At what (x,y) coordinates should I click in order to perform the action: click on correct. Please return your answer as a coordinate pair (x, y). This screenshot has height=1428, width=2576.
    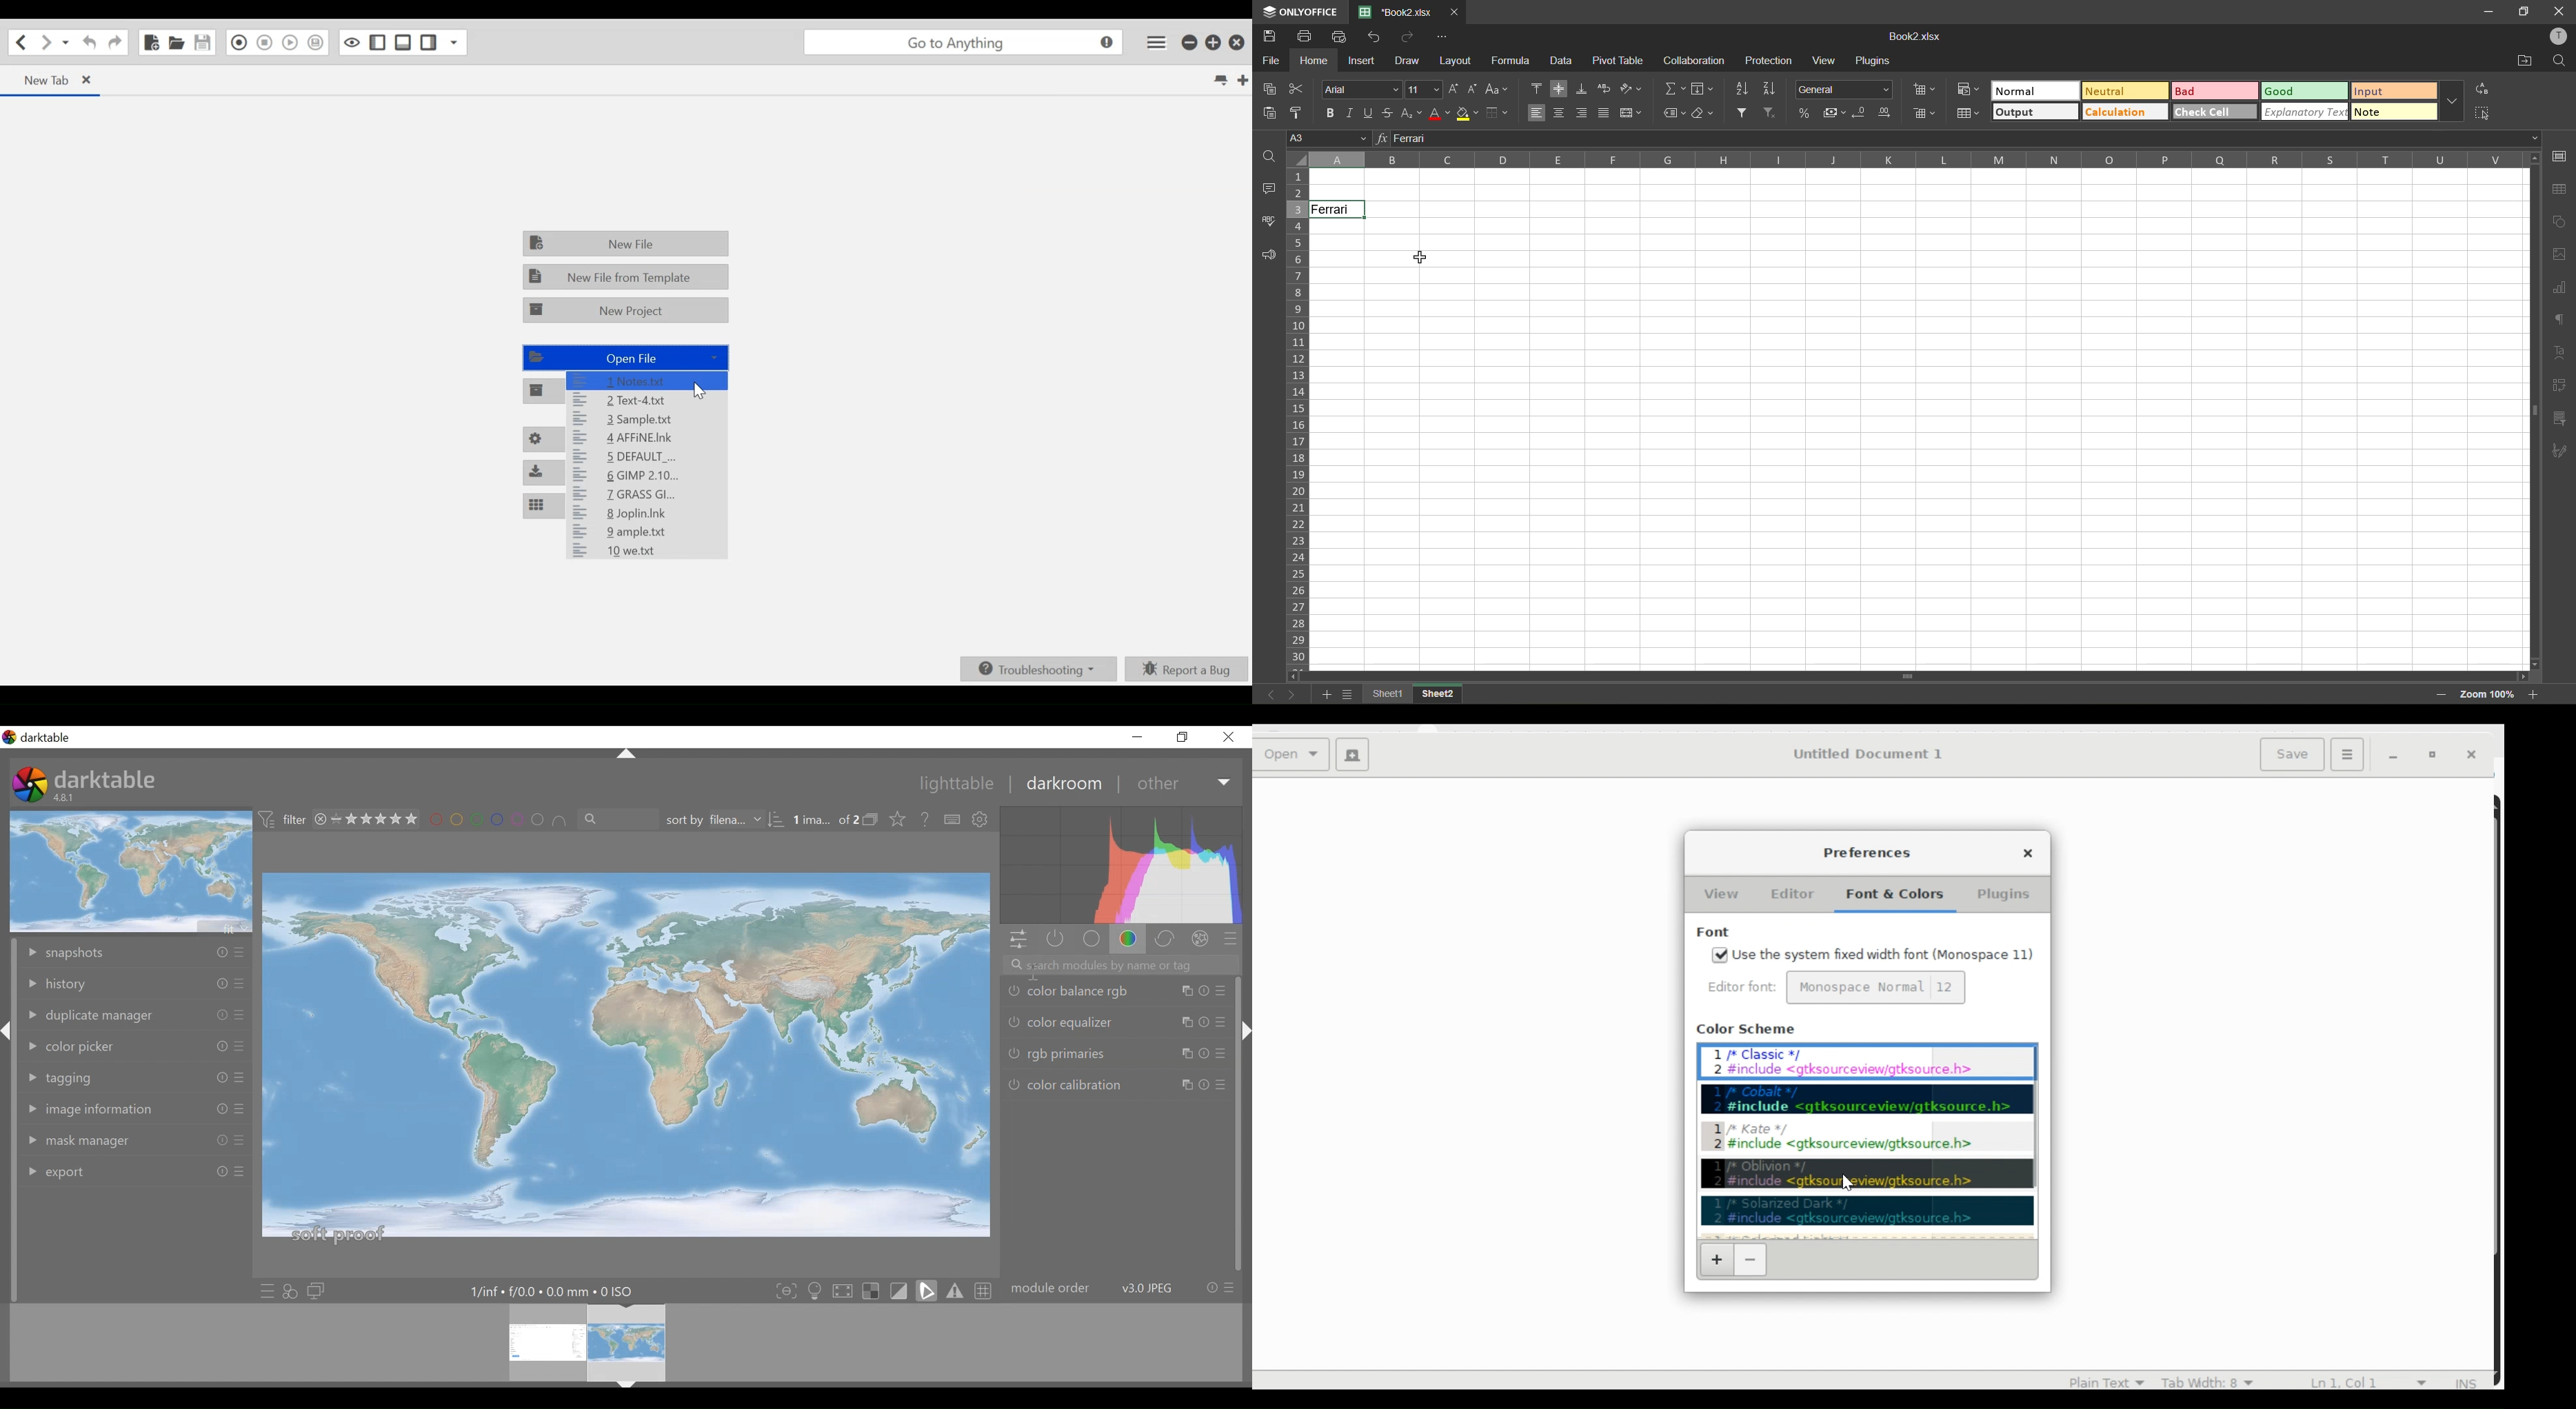
    Looking at the image, I should click on (1167, 940).